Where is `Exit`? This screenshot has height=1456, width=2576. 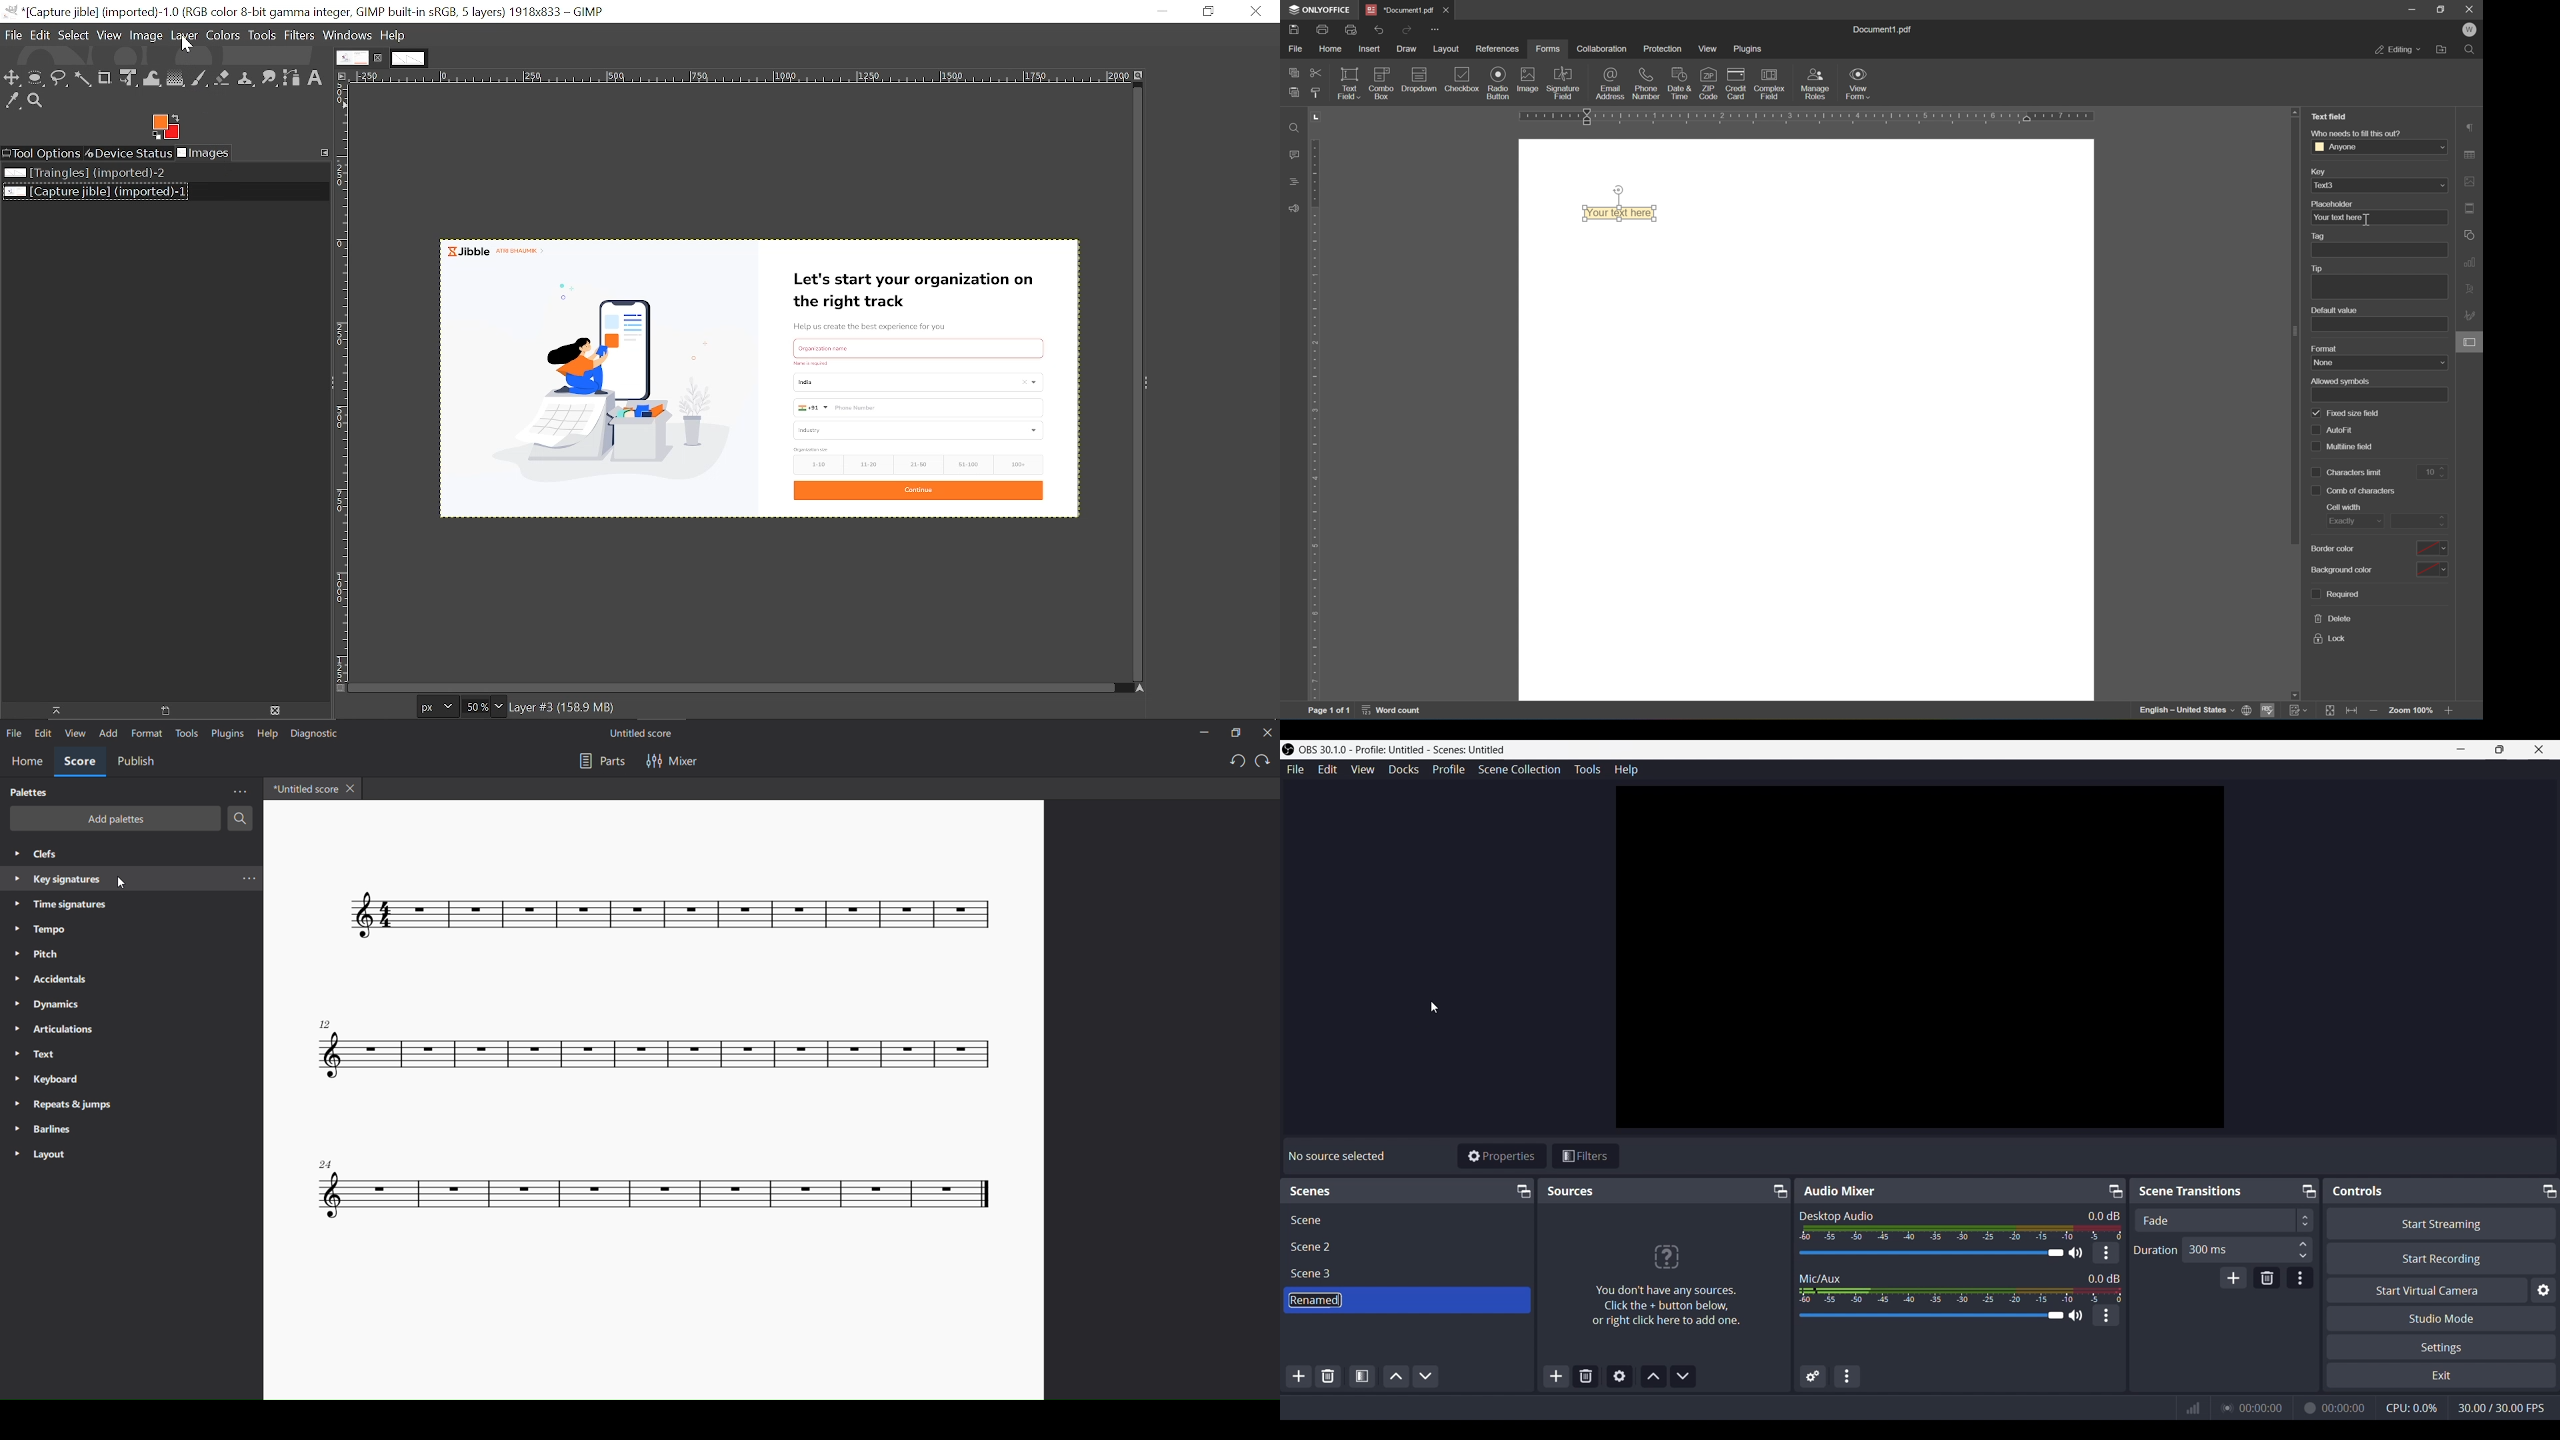 Exit is located at coordinates (2440, 1376).